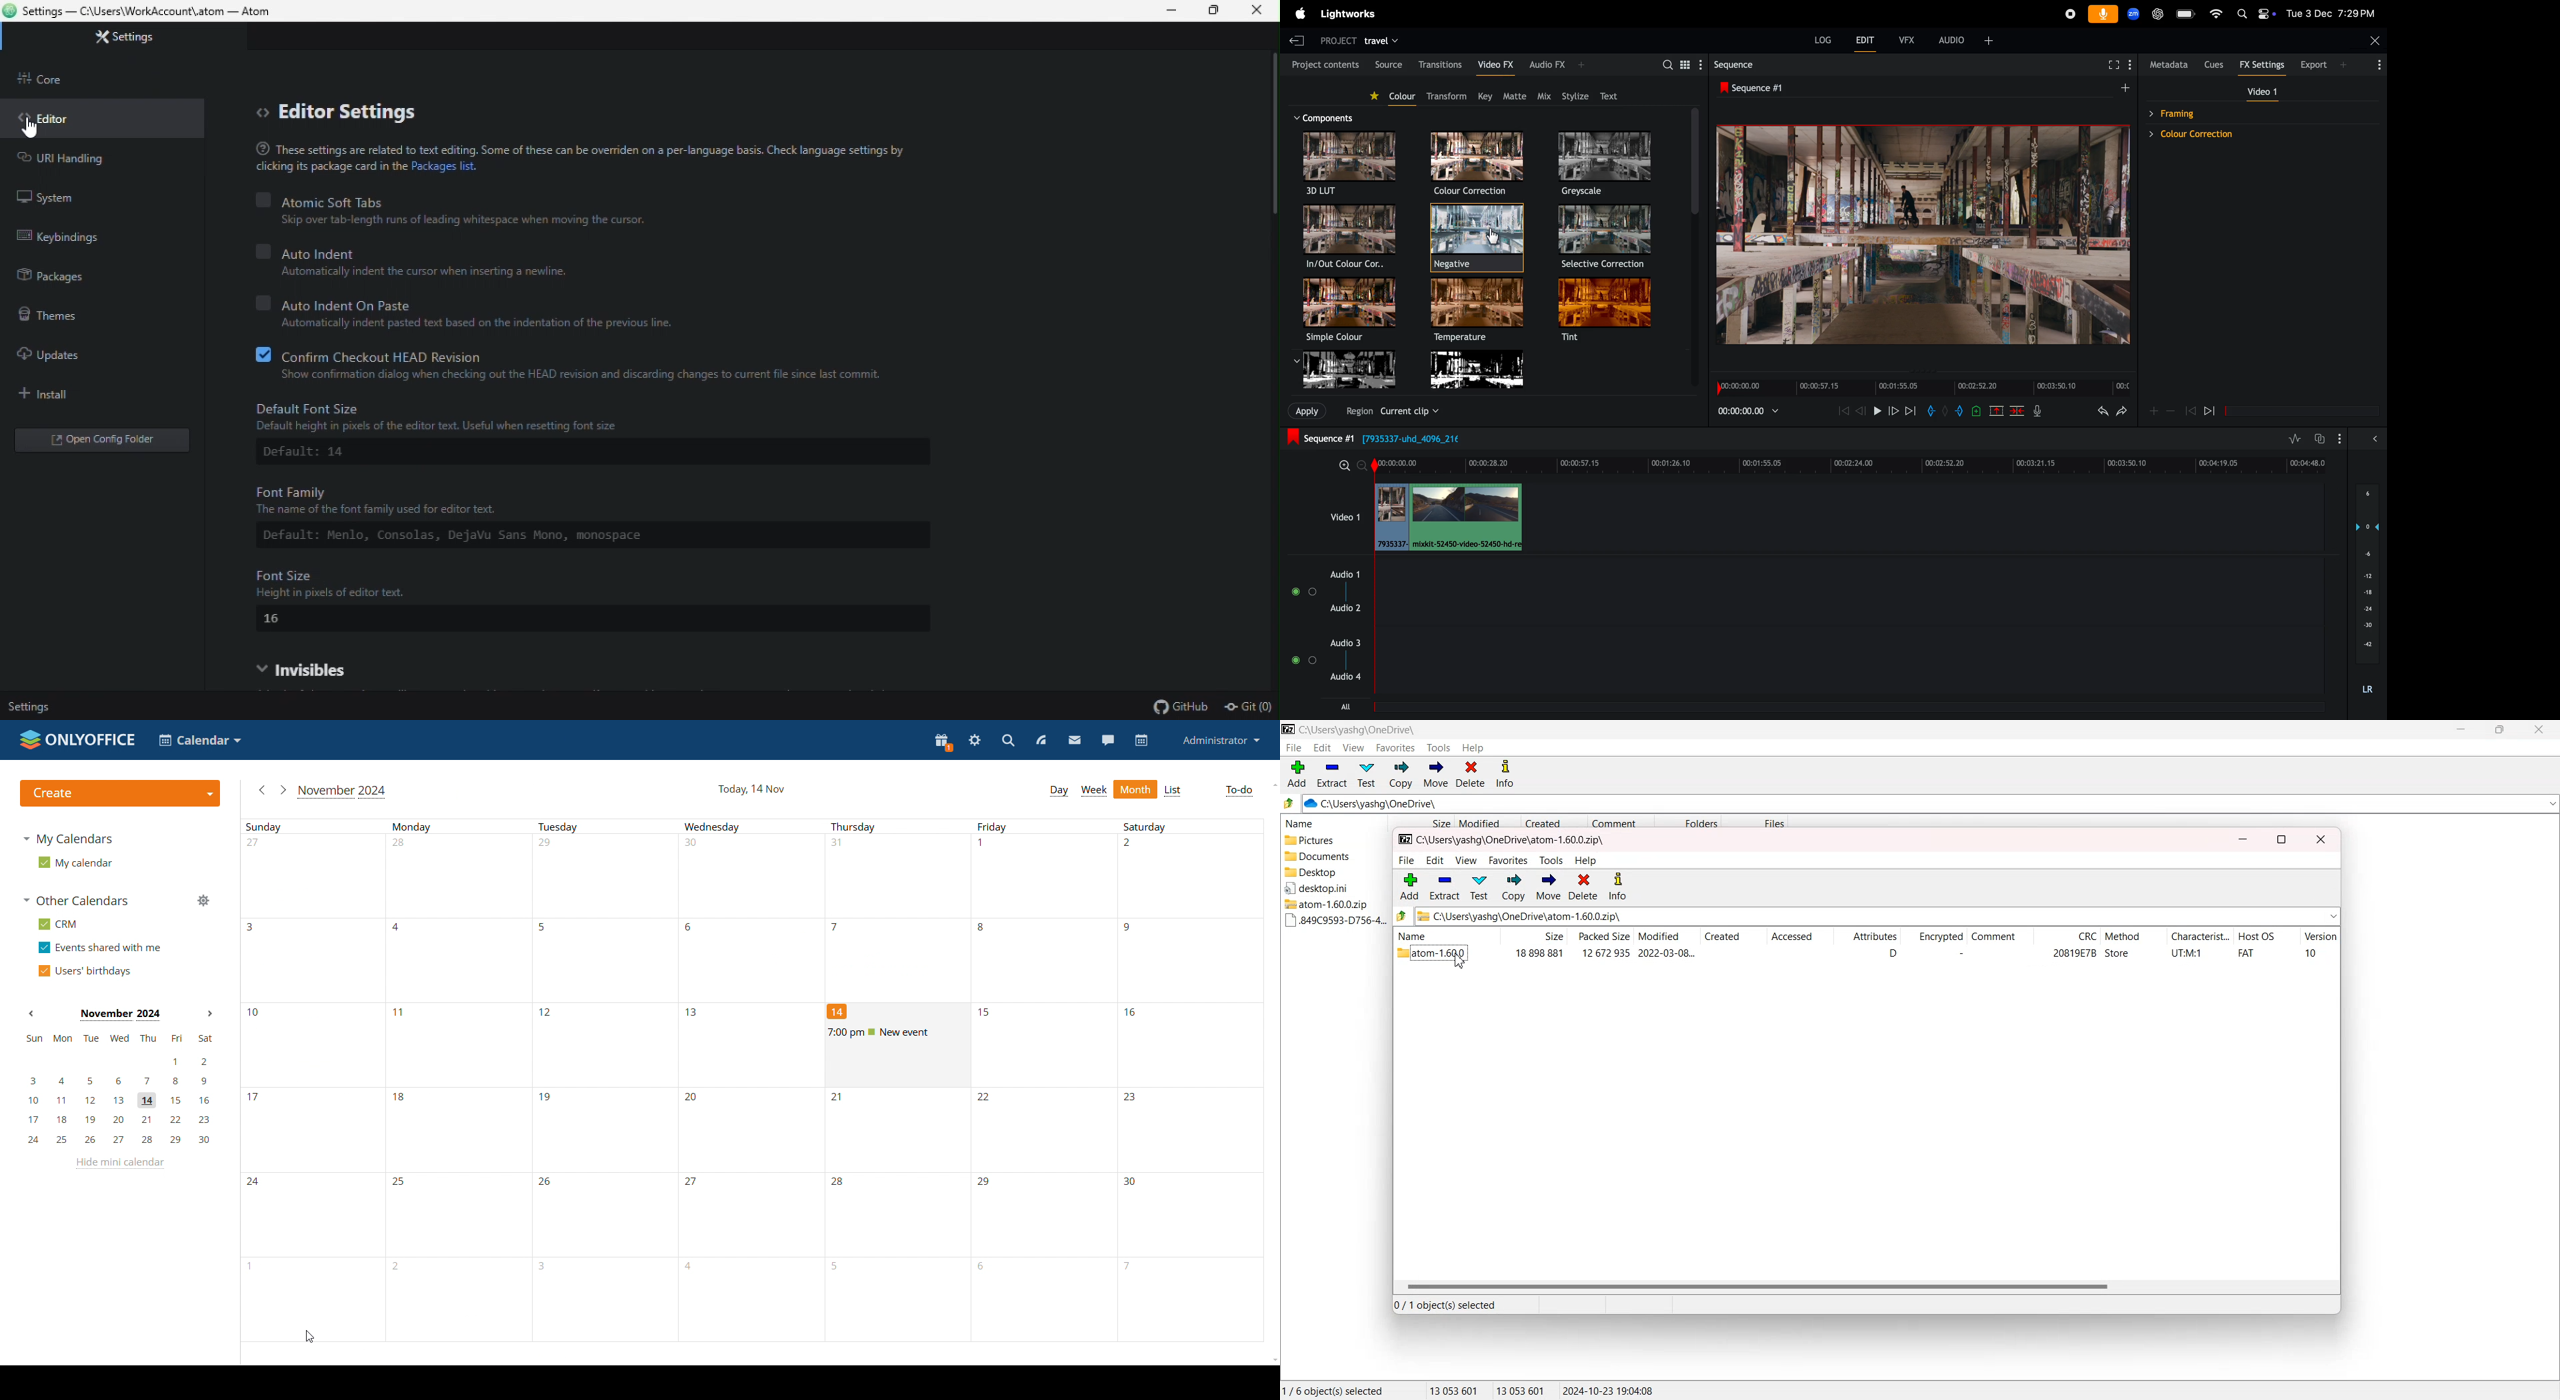 This screenshot has width=2576, height=1400. What do you see at coordinates (1487, 822) in the screenshot?
I see `Modified date` at bounding box center [1487, 822].